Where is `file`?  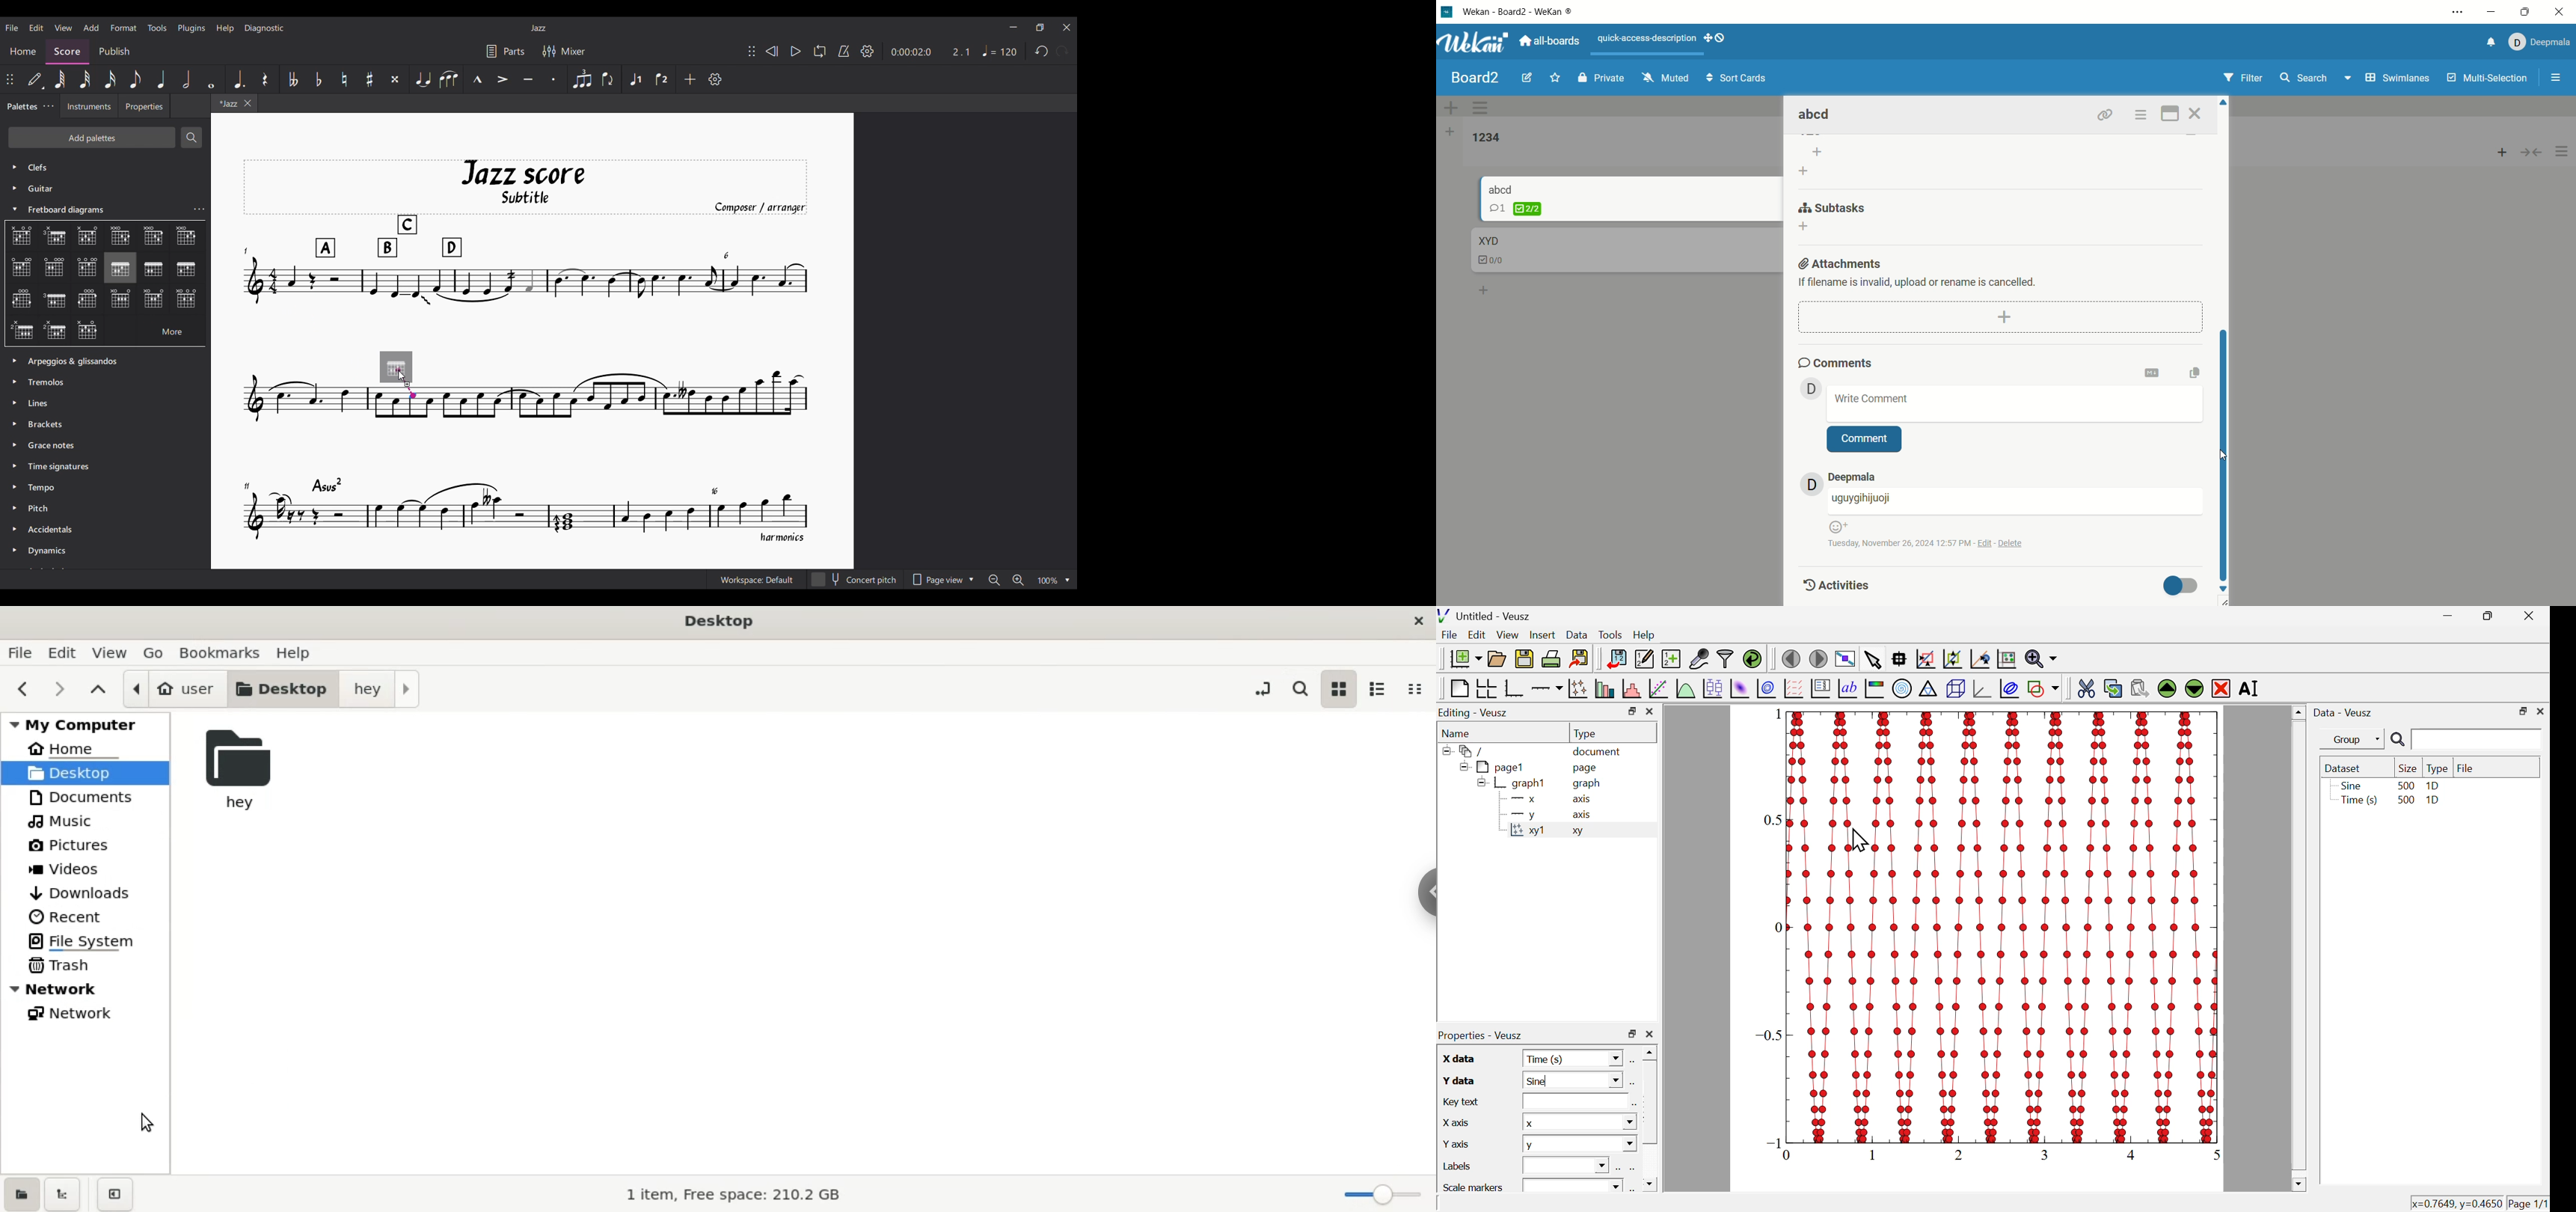 file is located at coordinates (1451, 636).